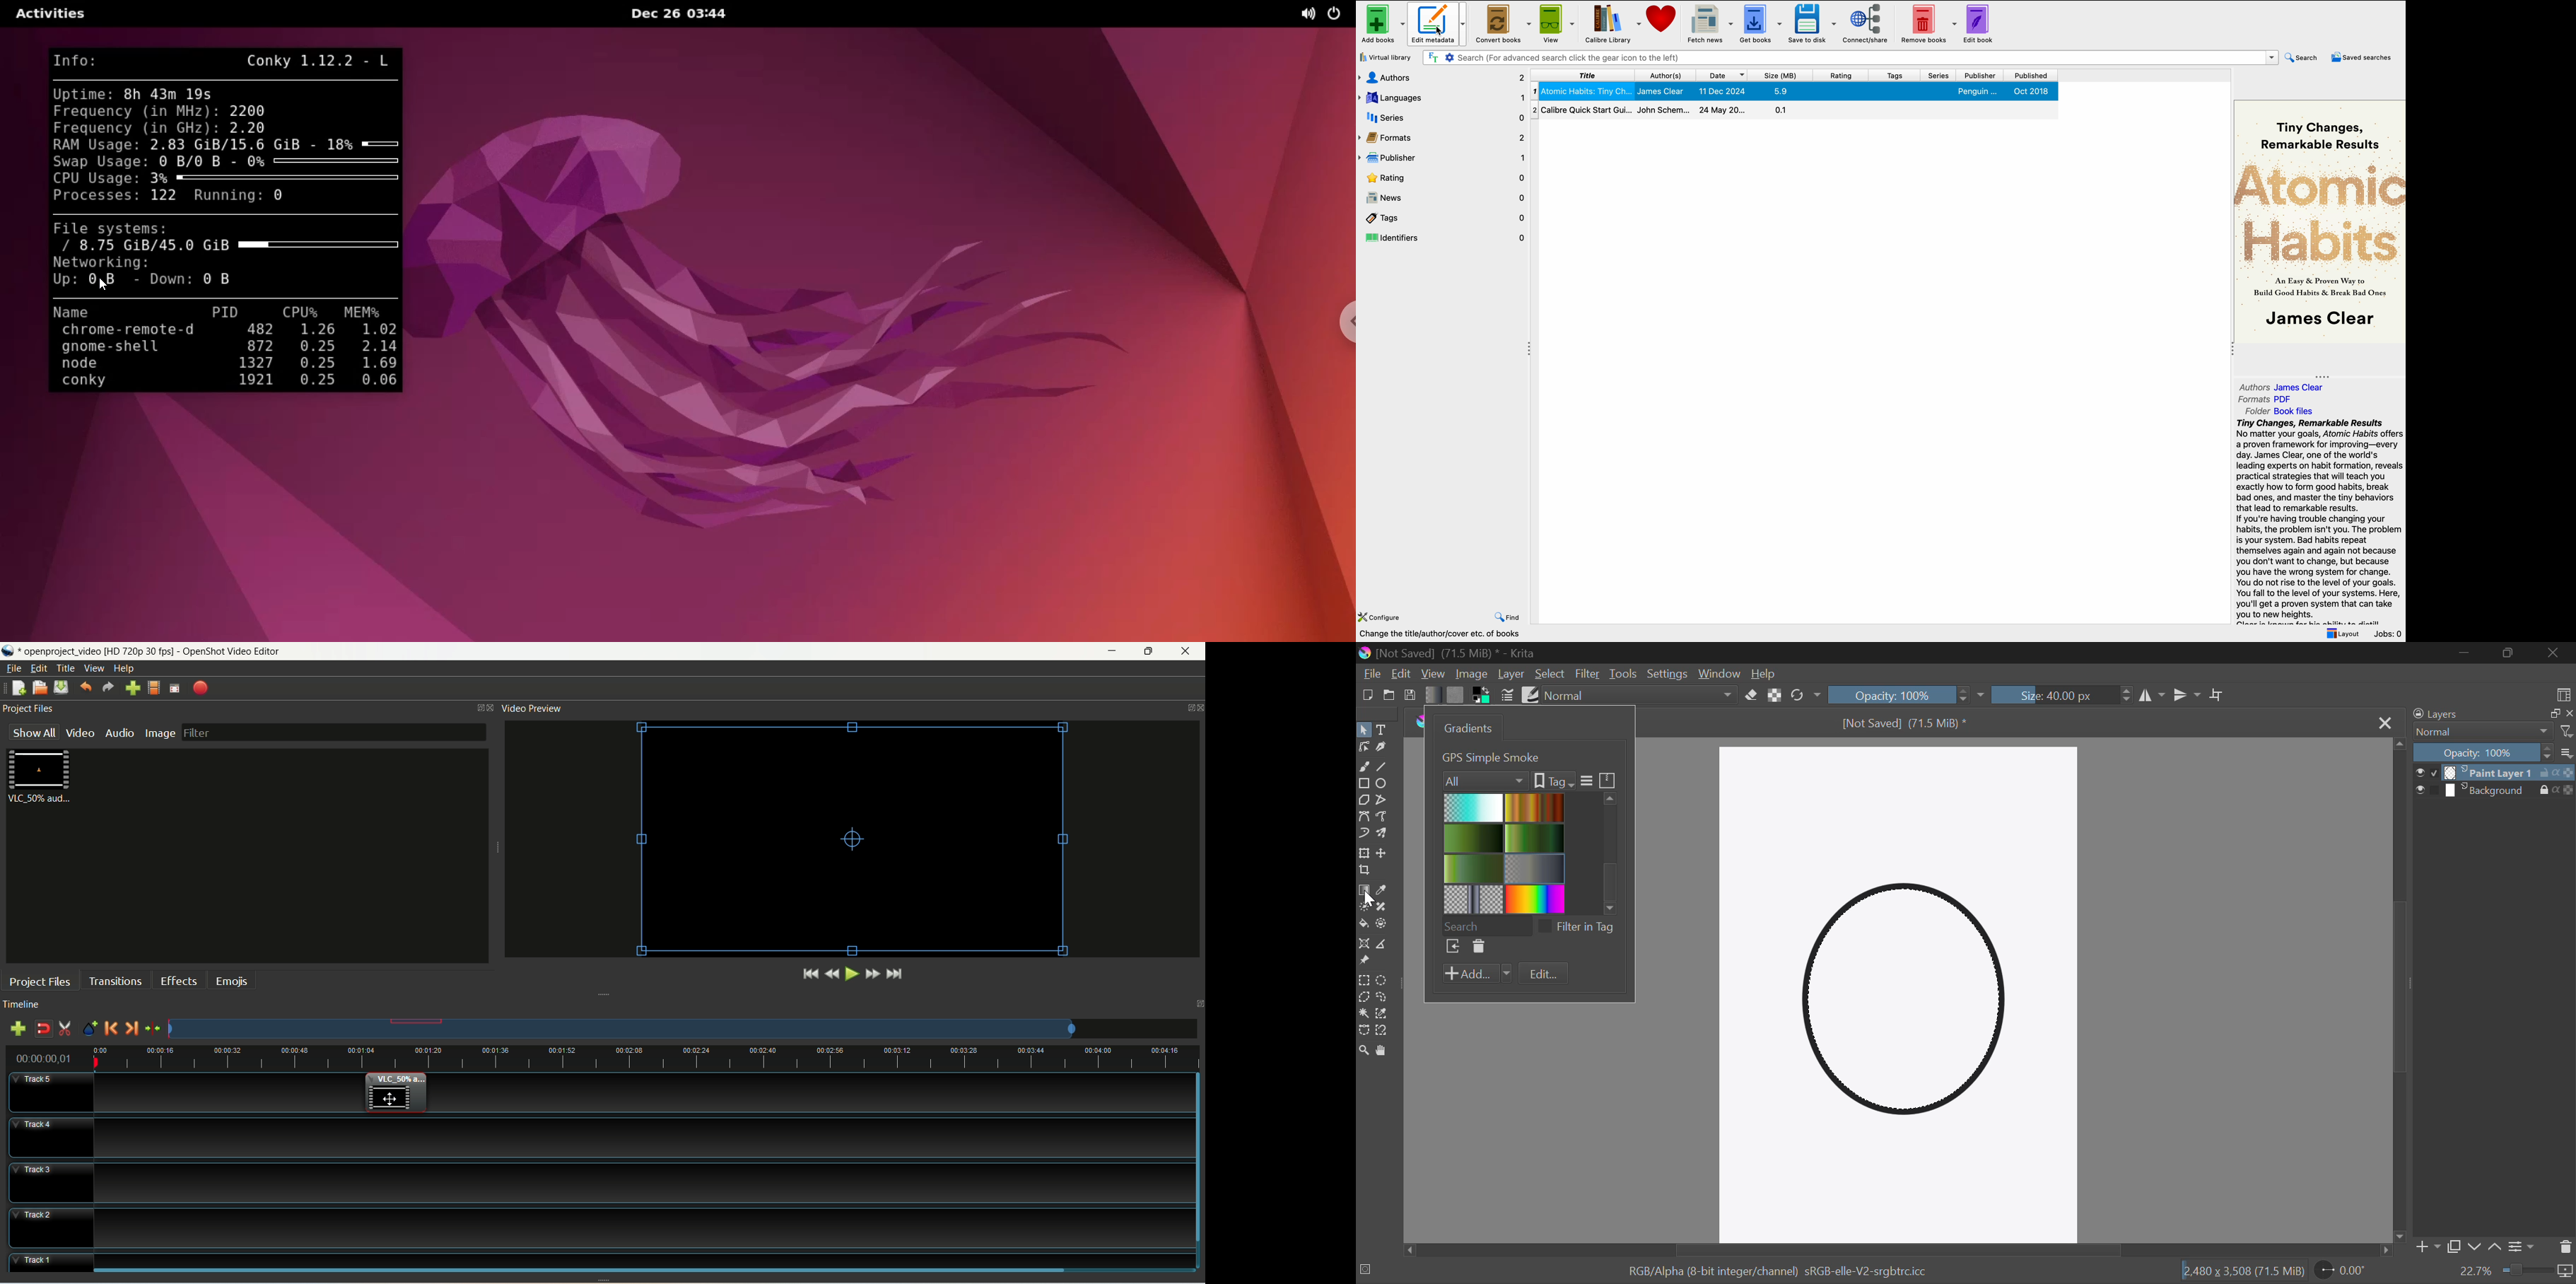 Image resolution: width=2576 pixels, height=1288 pixels. What do you see at coordinates (1384, 908) in the screenshot?
I see `Smart Patch Tool` at bounding box center [1384, 908].